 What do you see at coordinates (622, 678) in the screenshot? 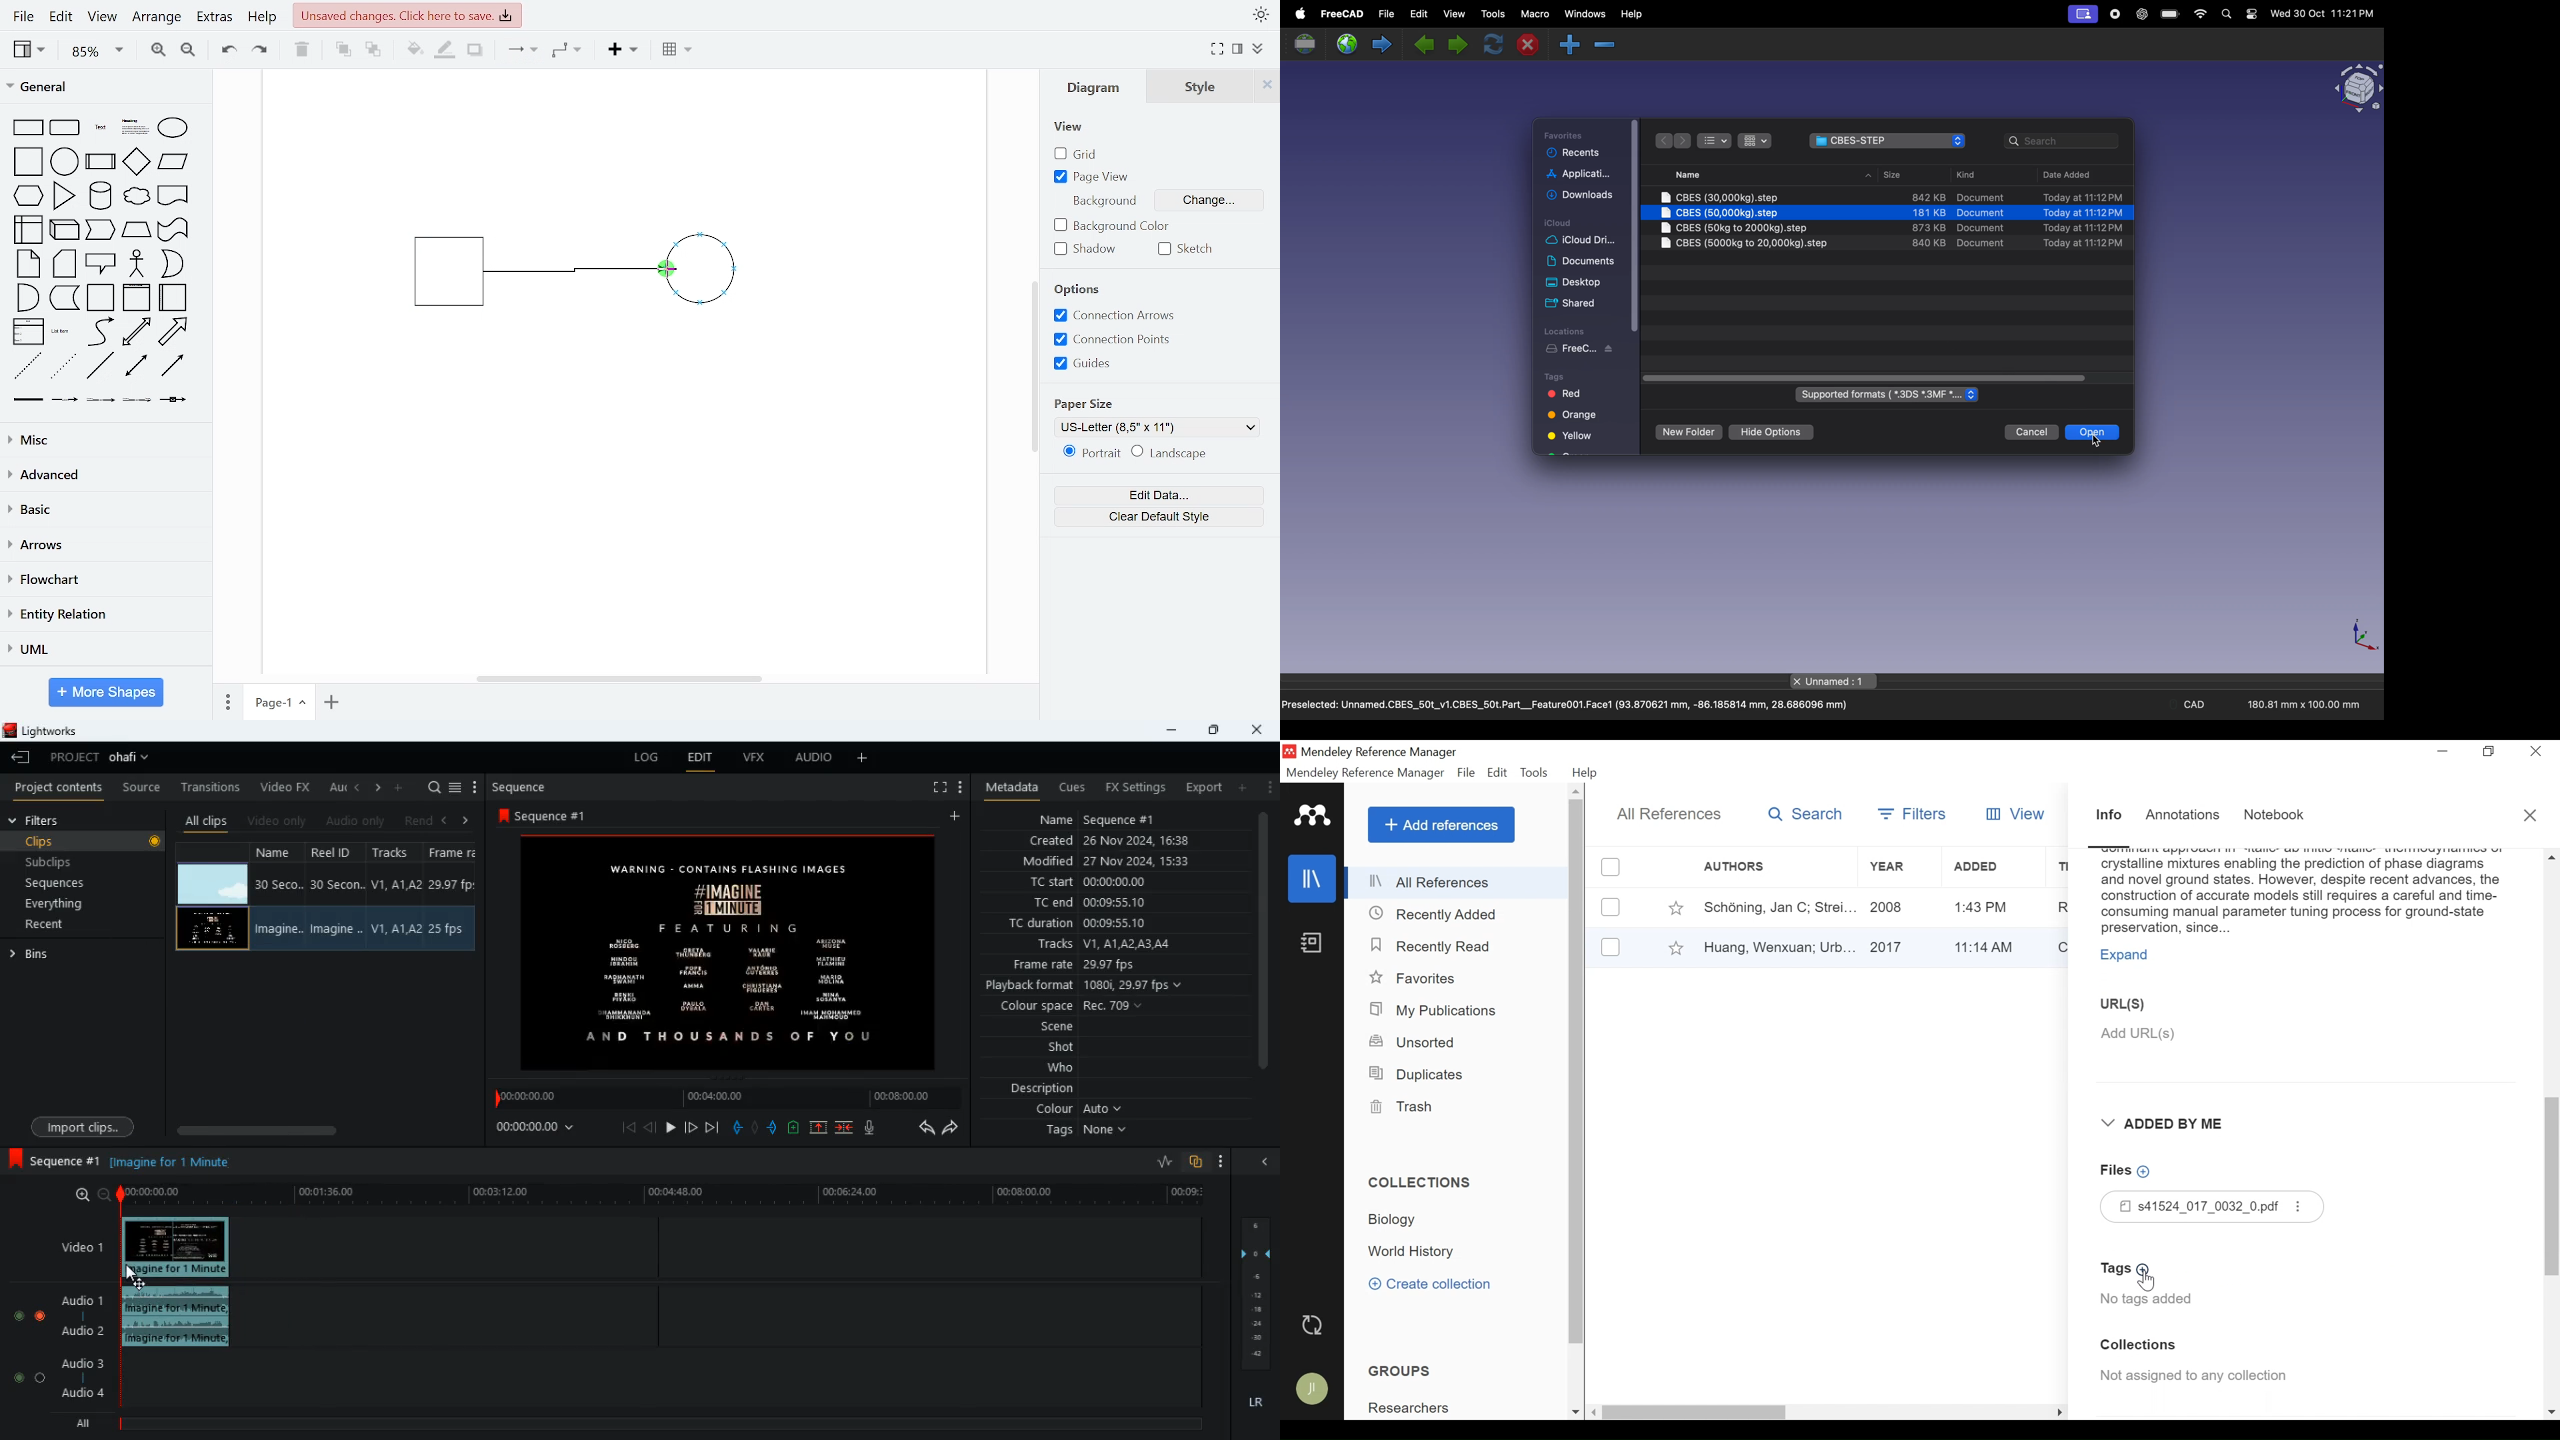
I see `horizontal scrollbar` at bounding box center [622, 678].